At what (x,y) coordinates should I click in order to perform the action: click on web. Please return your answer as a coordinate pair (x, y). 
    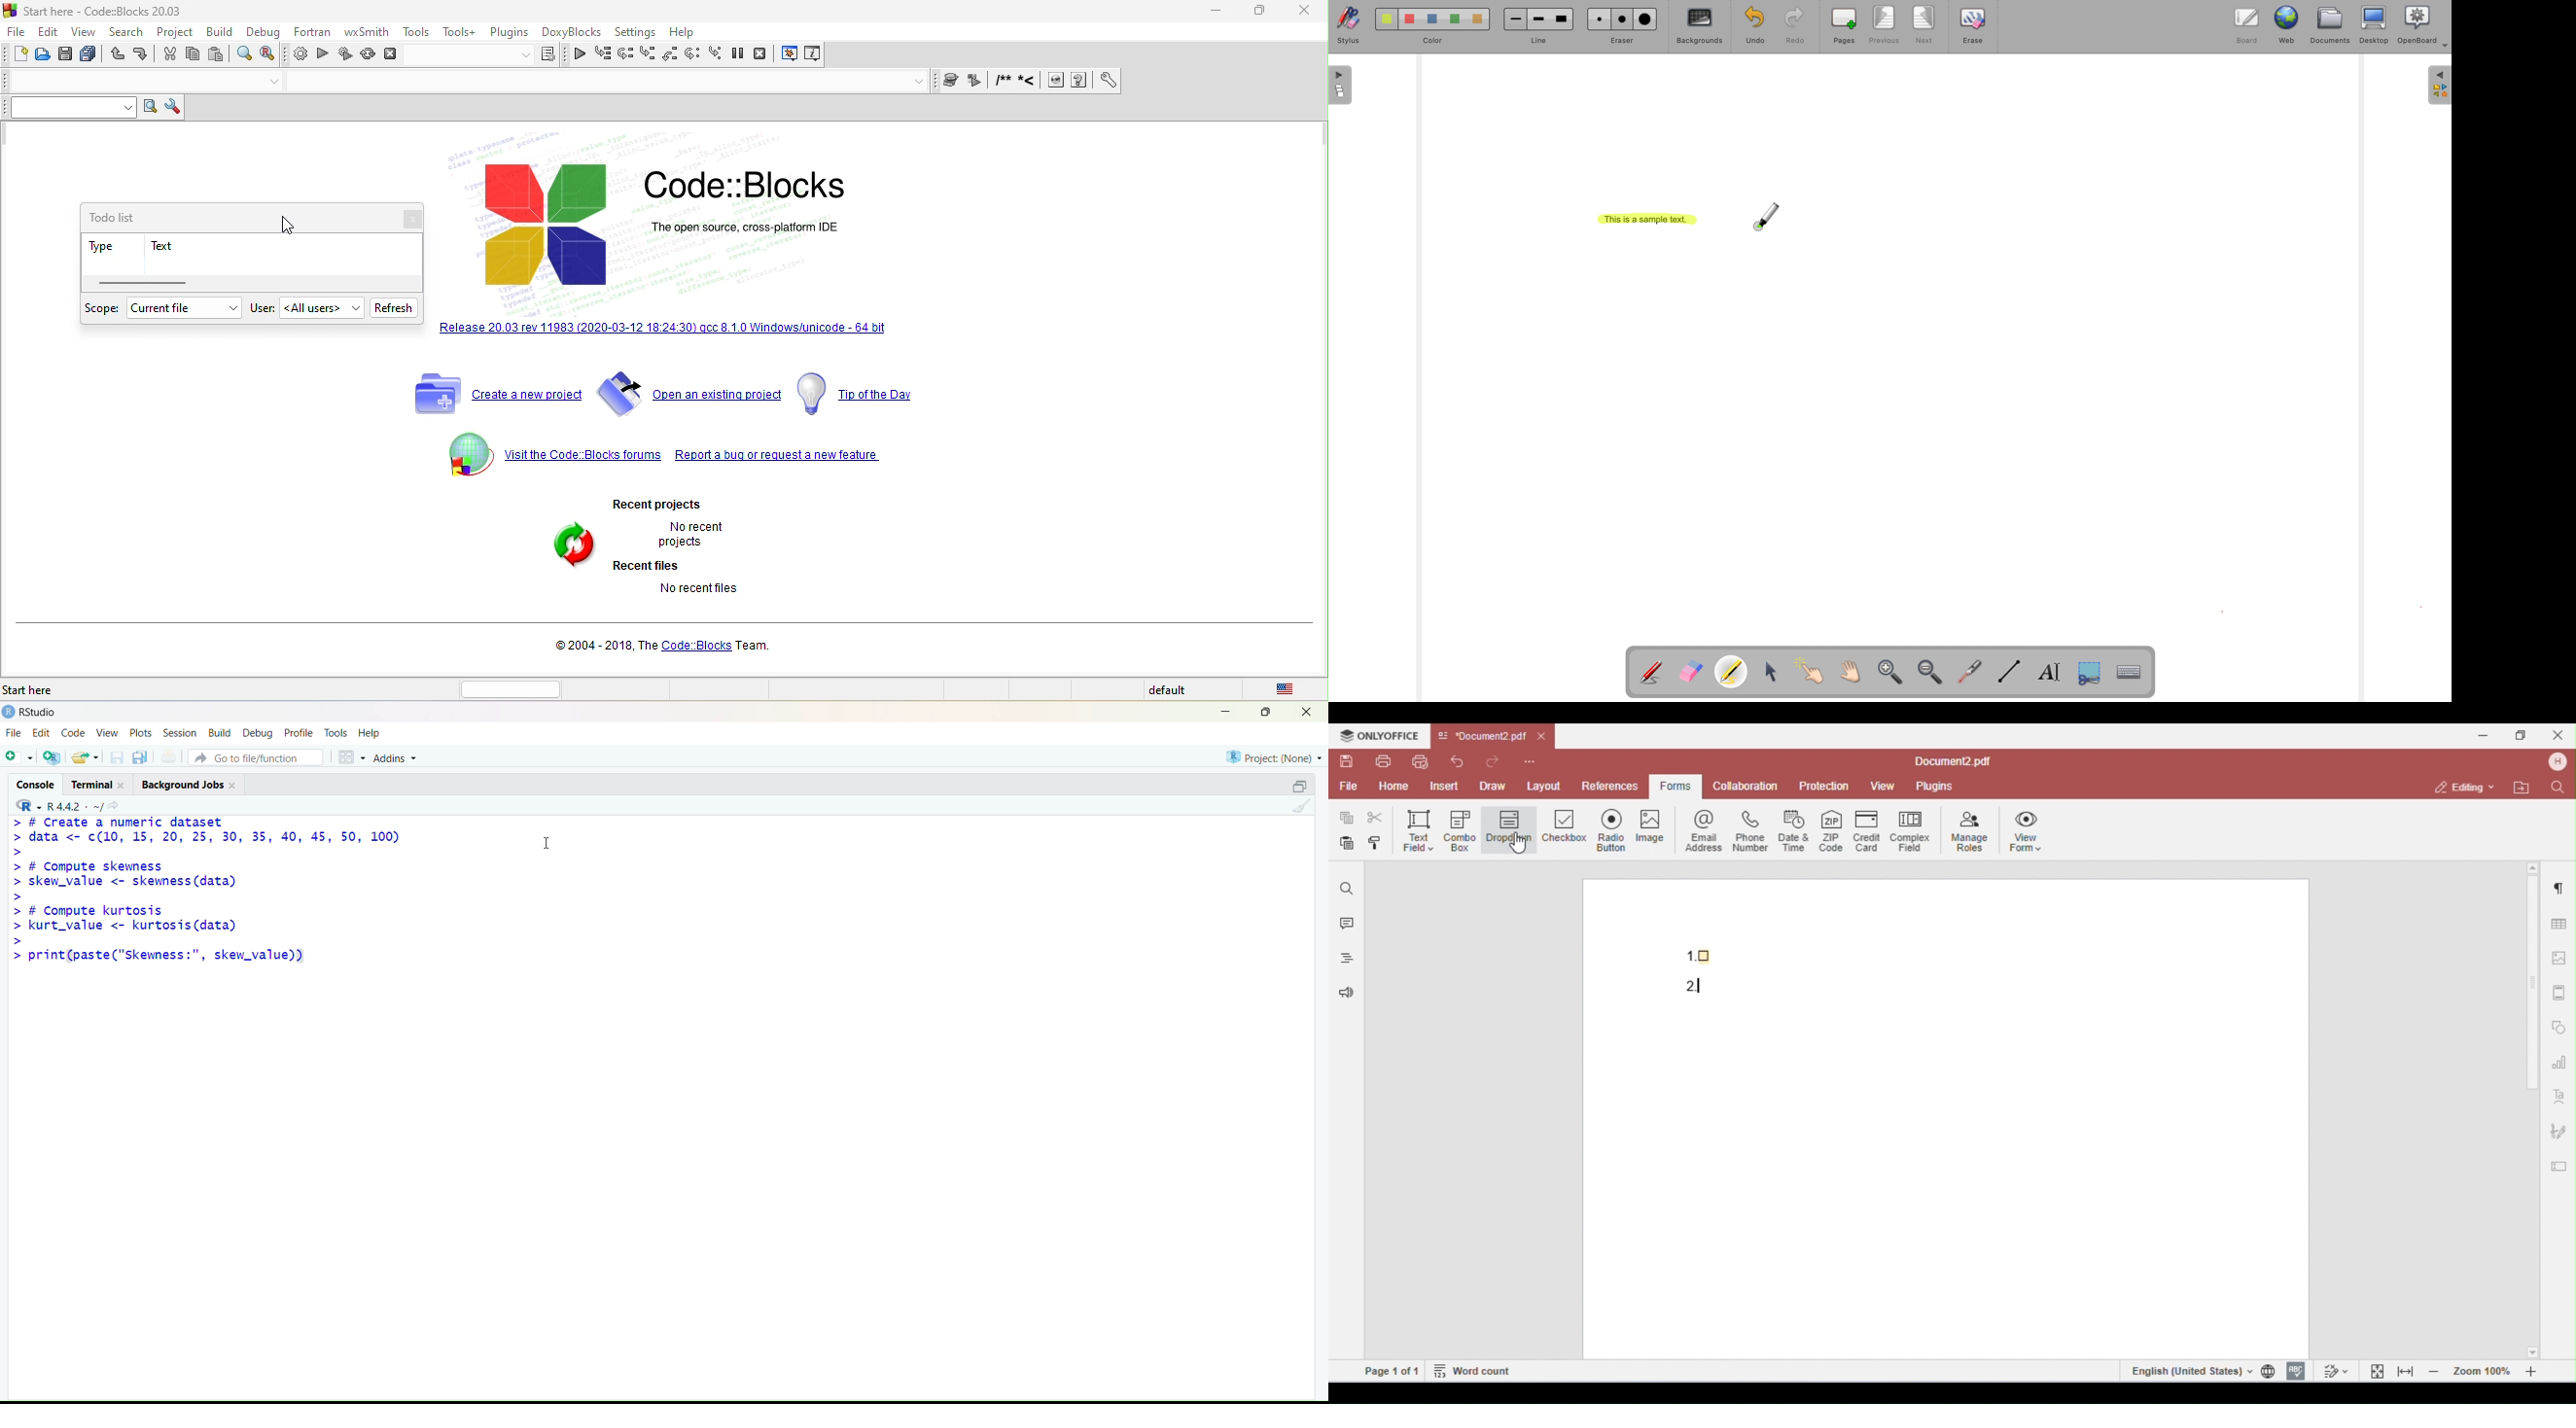
    Looking at the image, I should click on (2288, 26).